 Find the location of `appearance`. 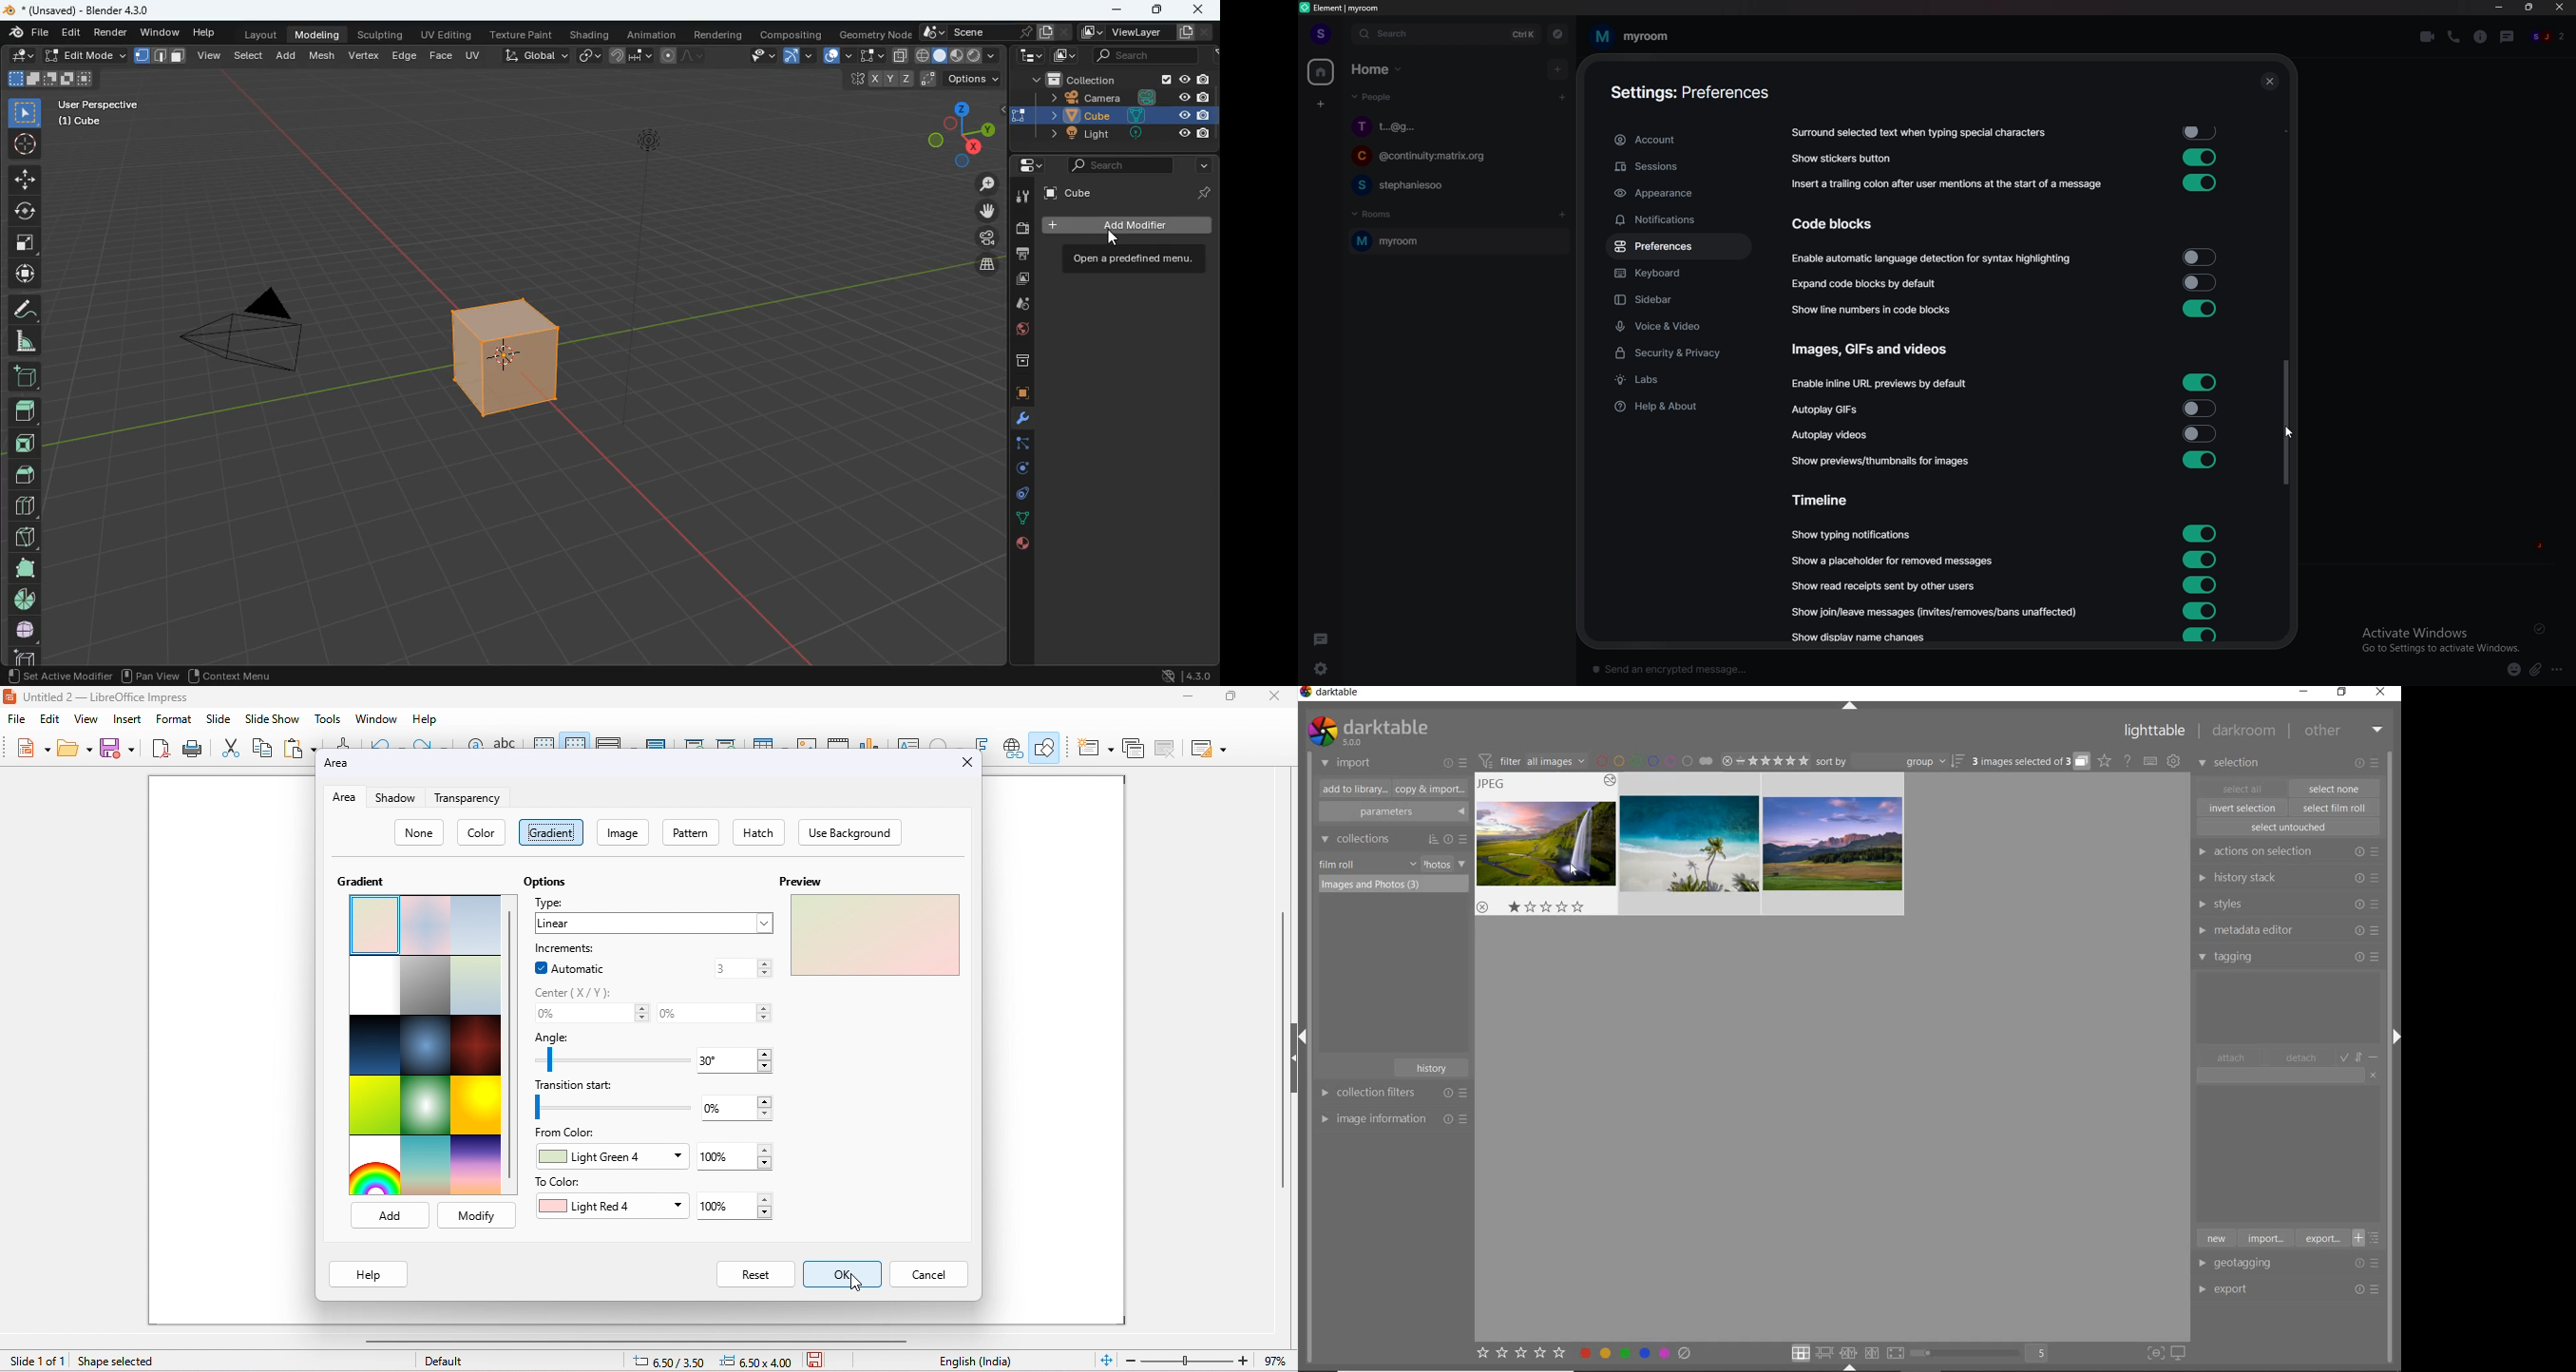

appearance is located at coordinates (1679, 194).